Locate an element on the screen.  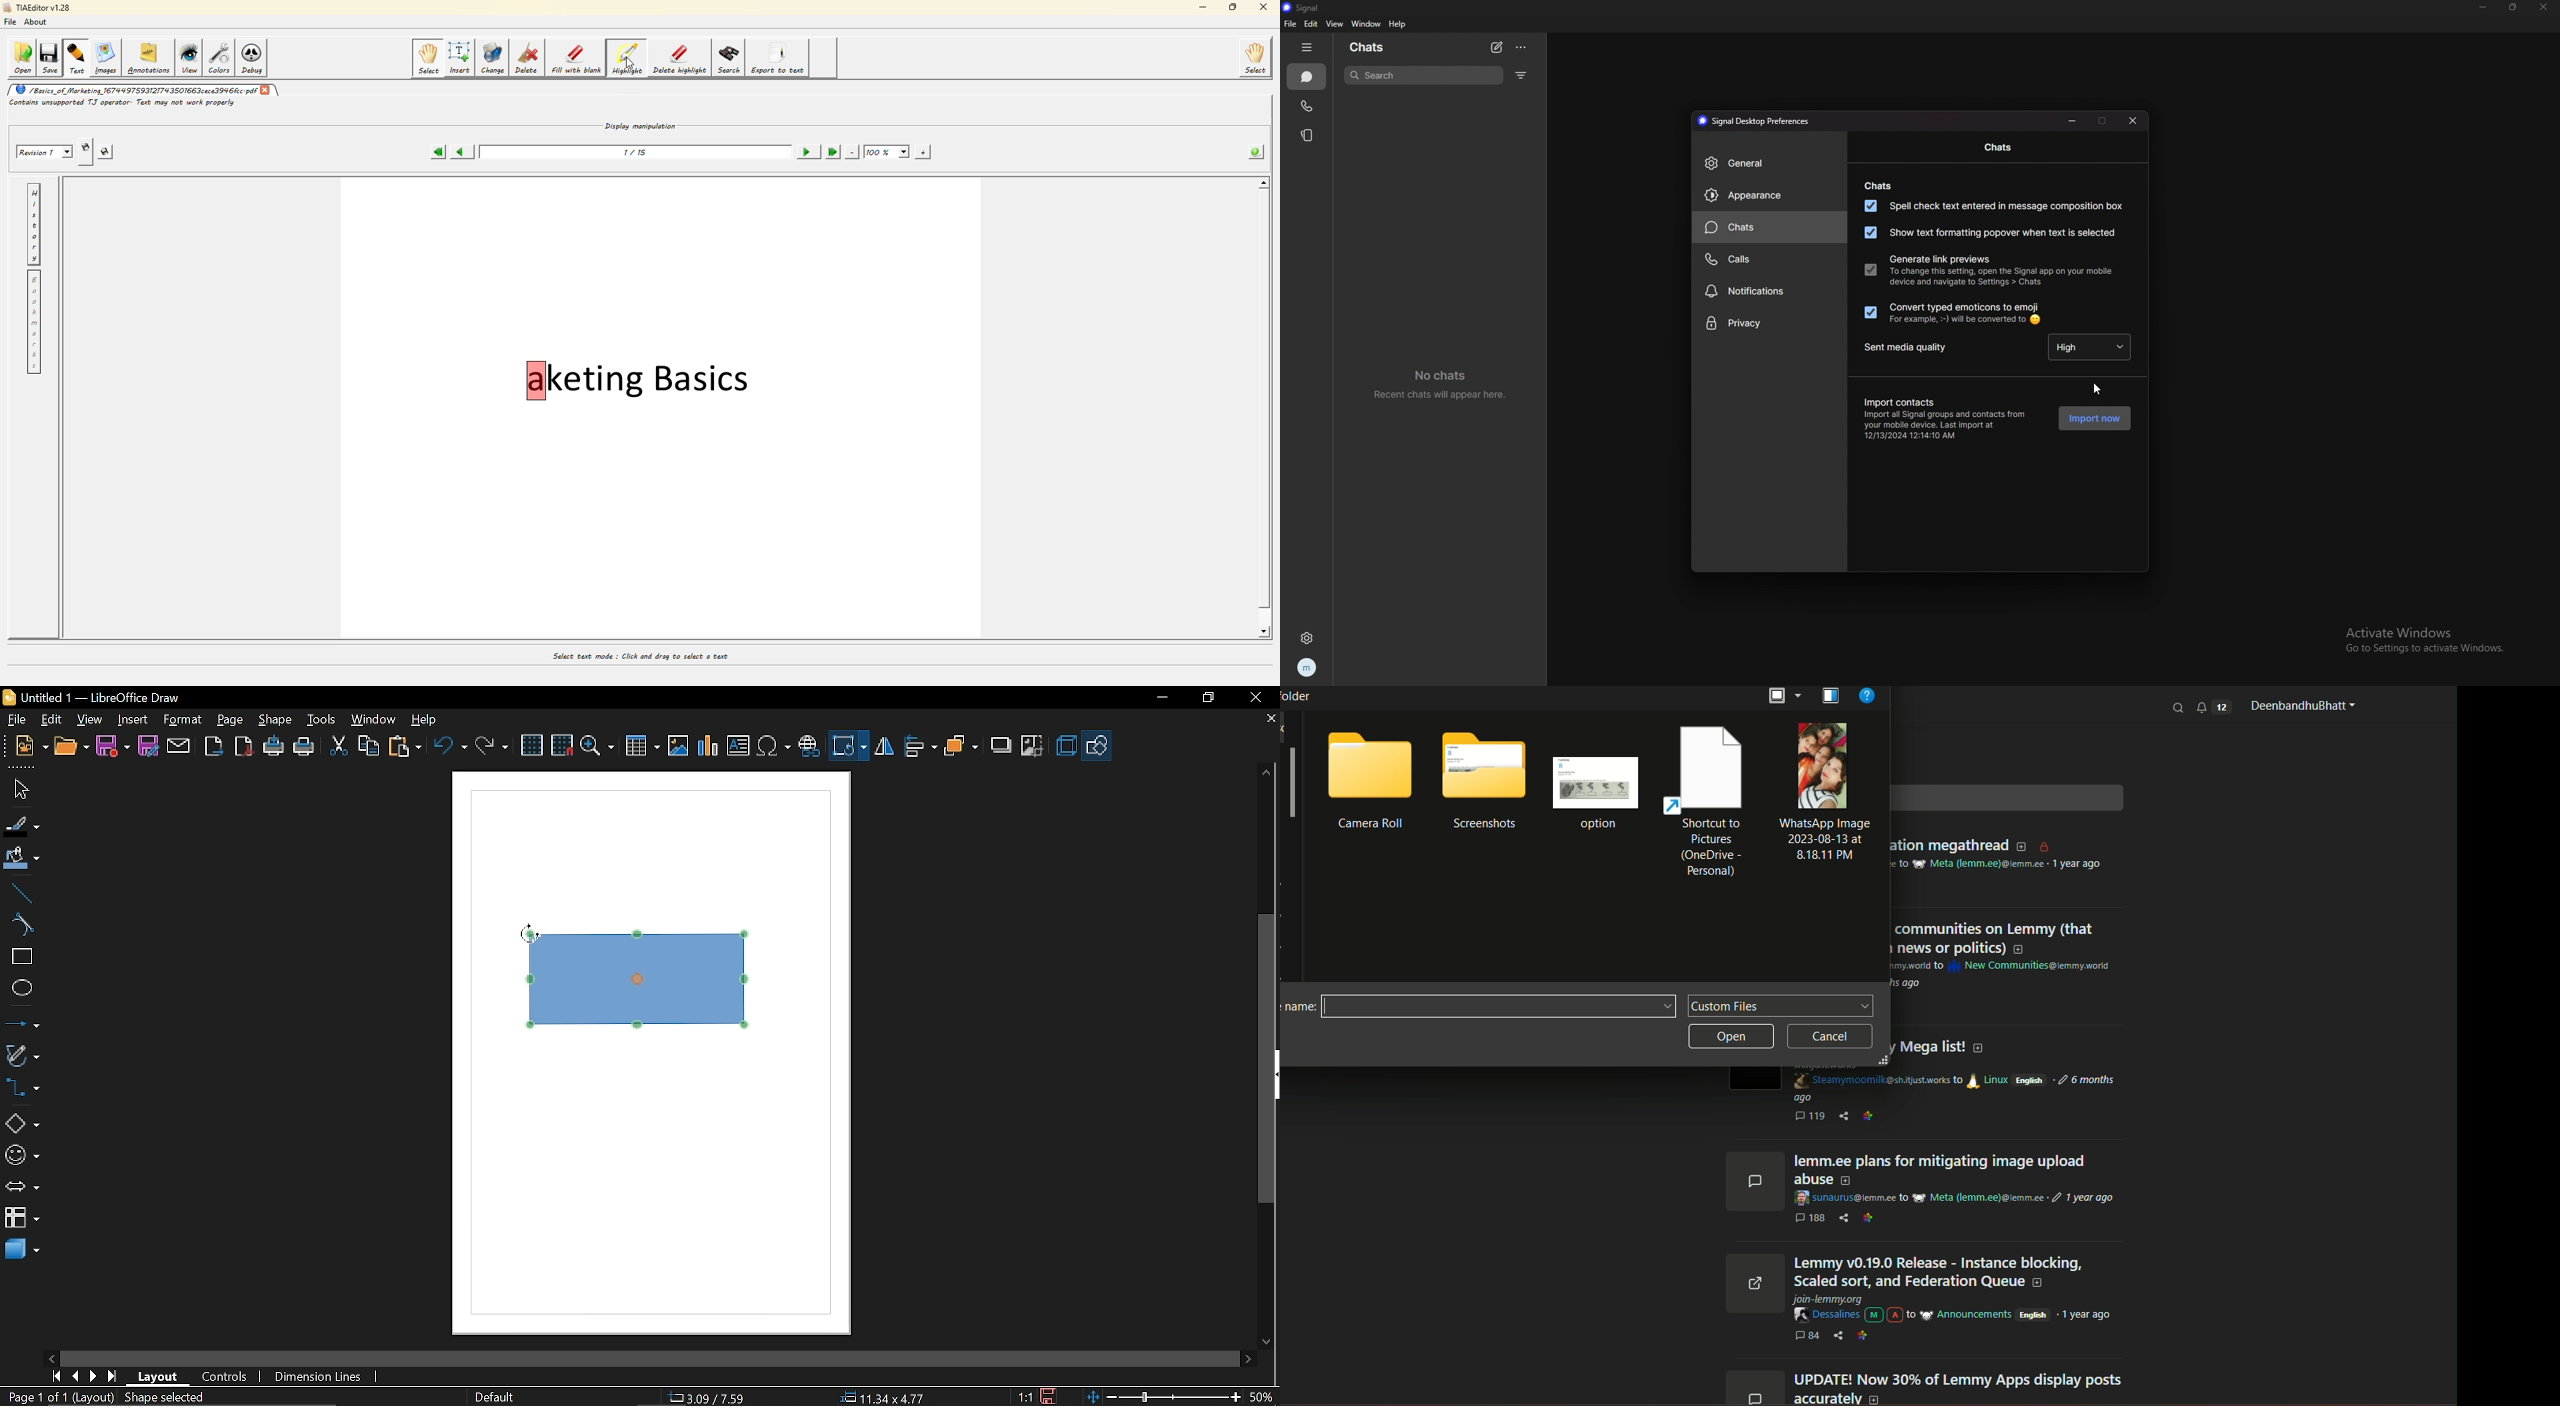
3d shapes is located at coordinates (22, 1250).